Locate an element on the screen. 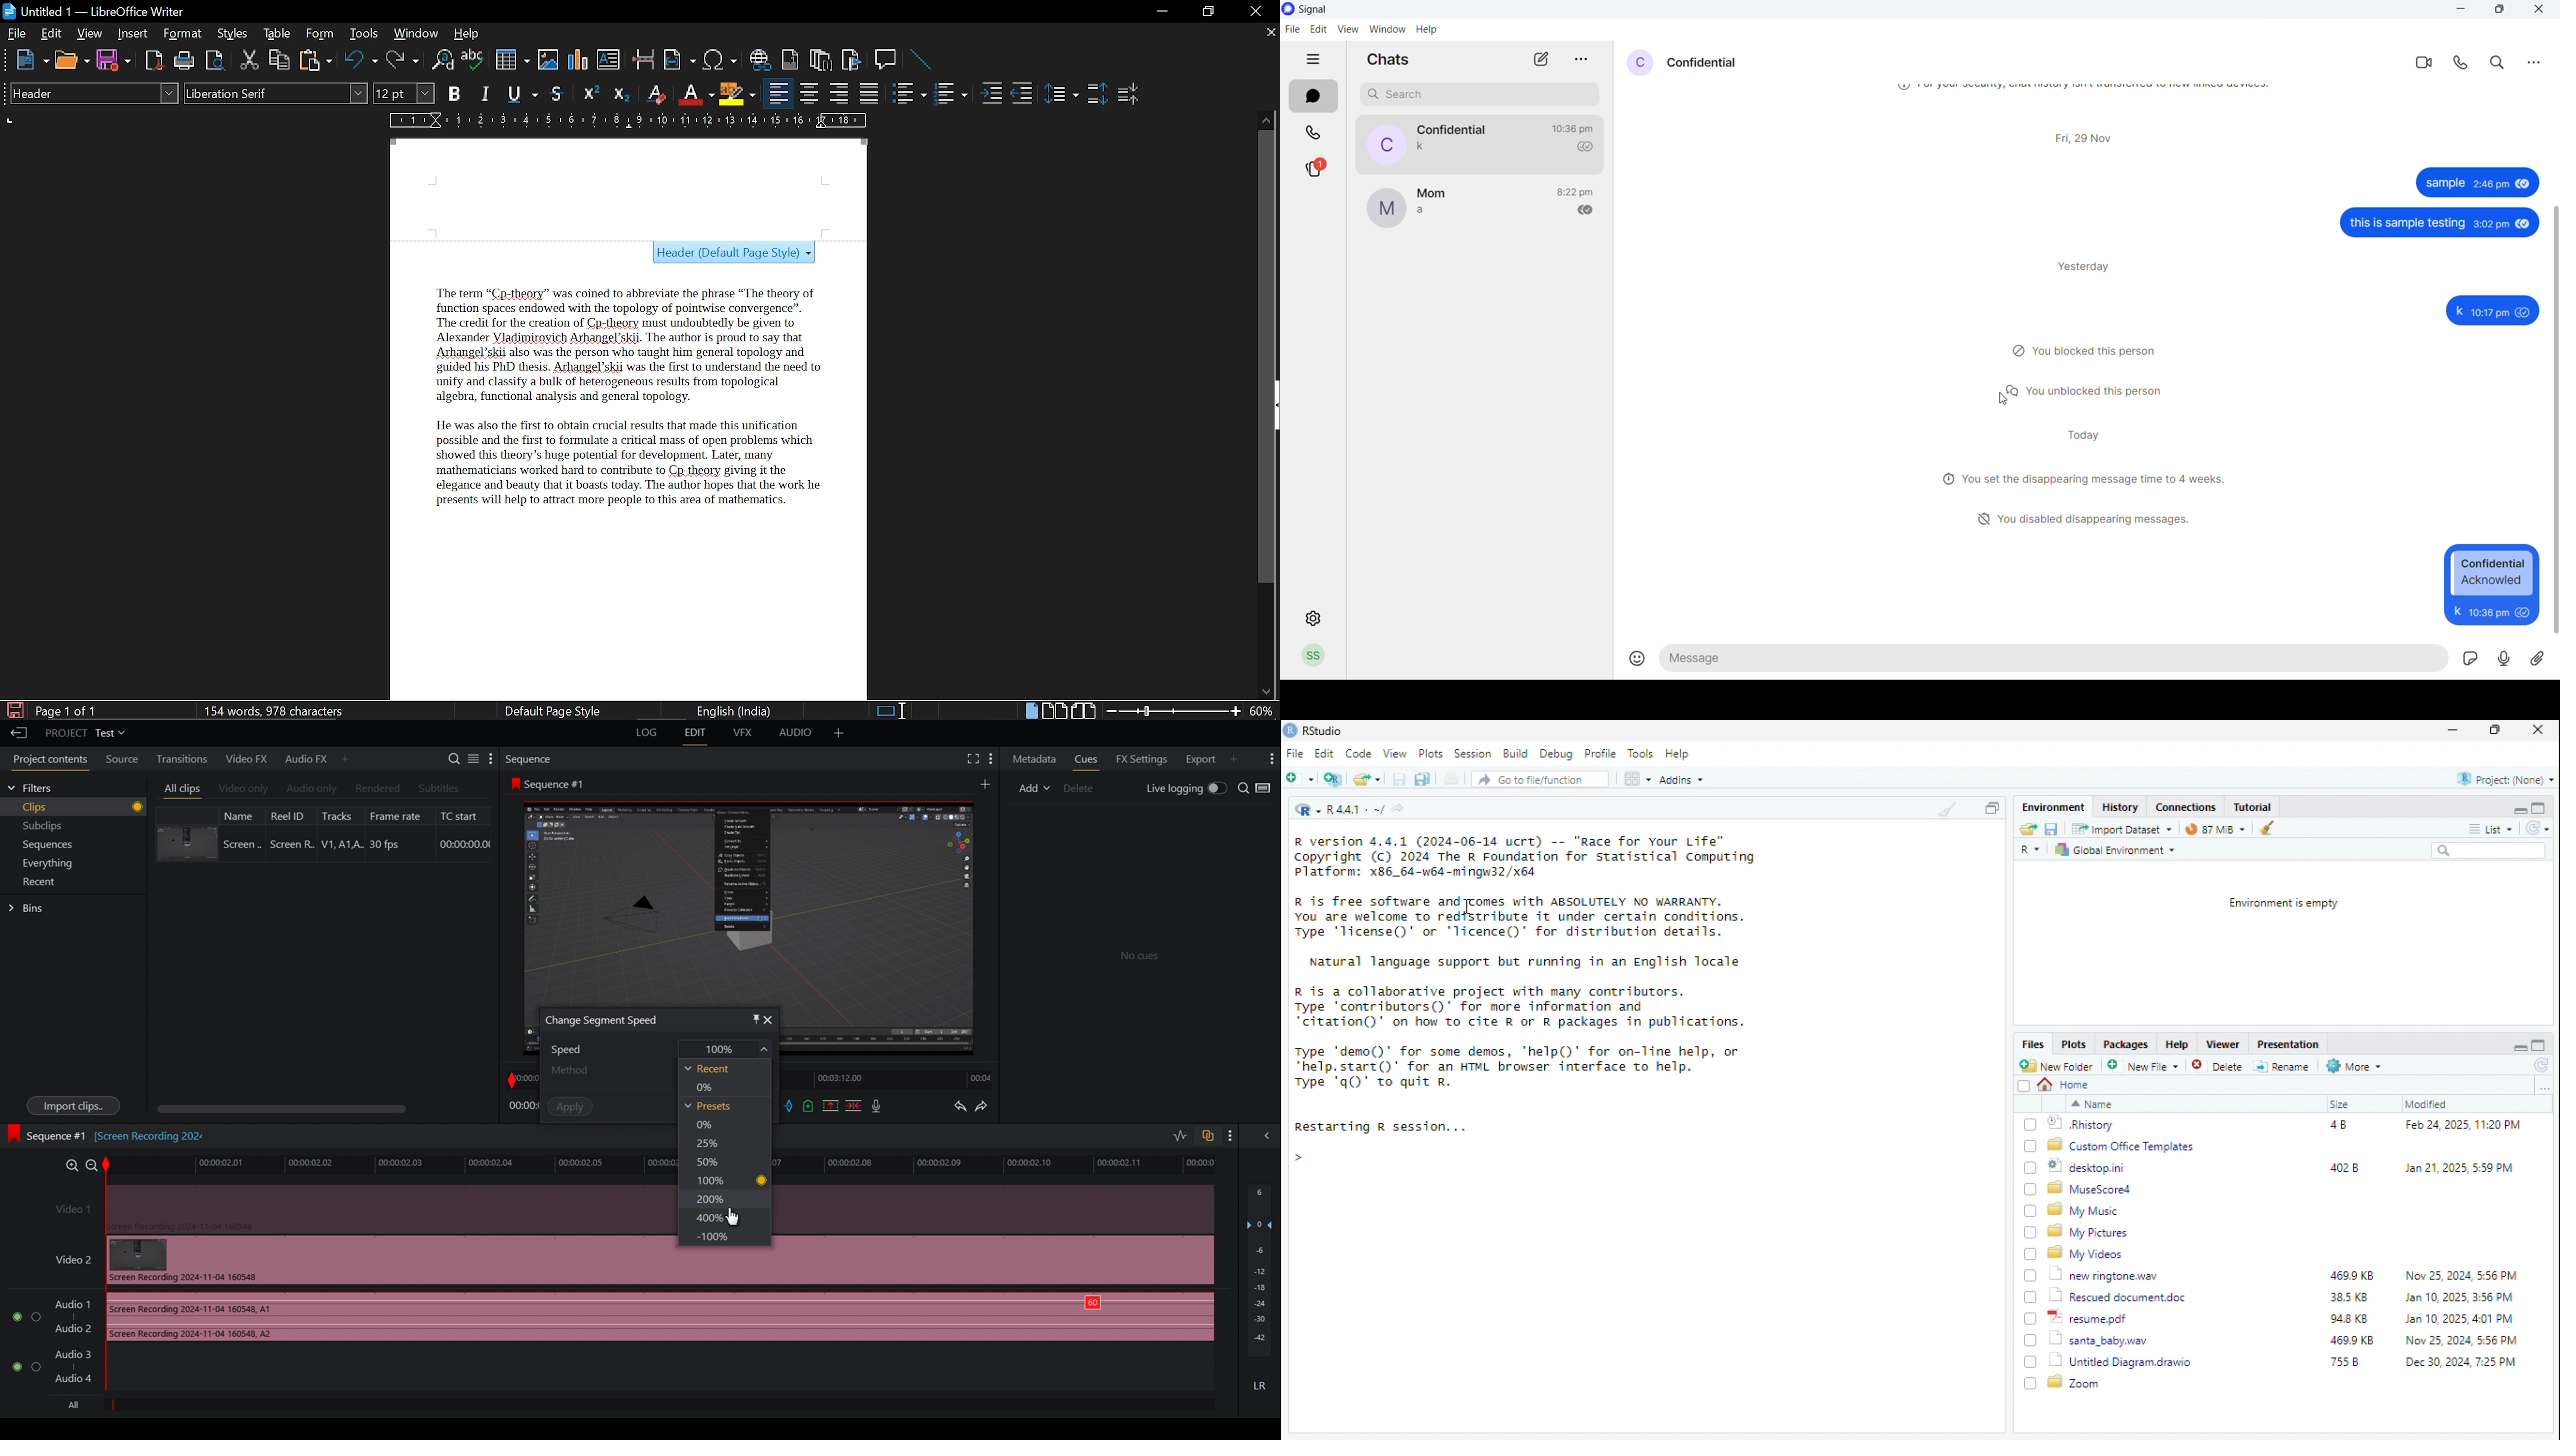  Rendered is located at coordinates (376, 789).